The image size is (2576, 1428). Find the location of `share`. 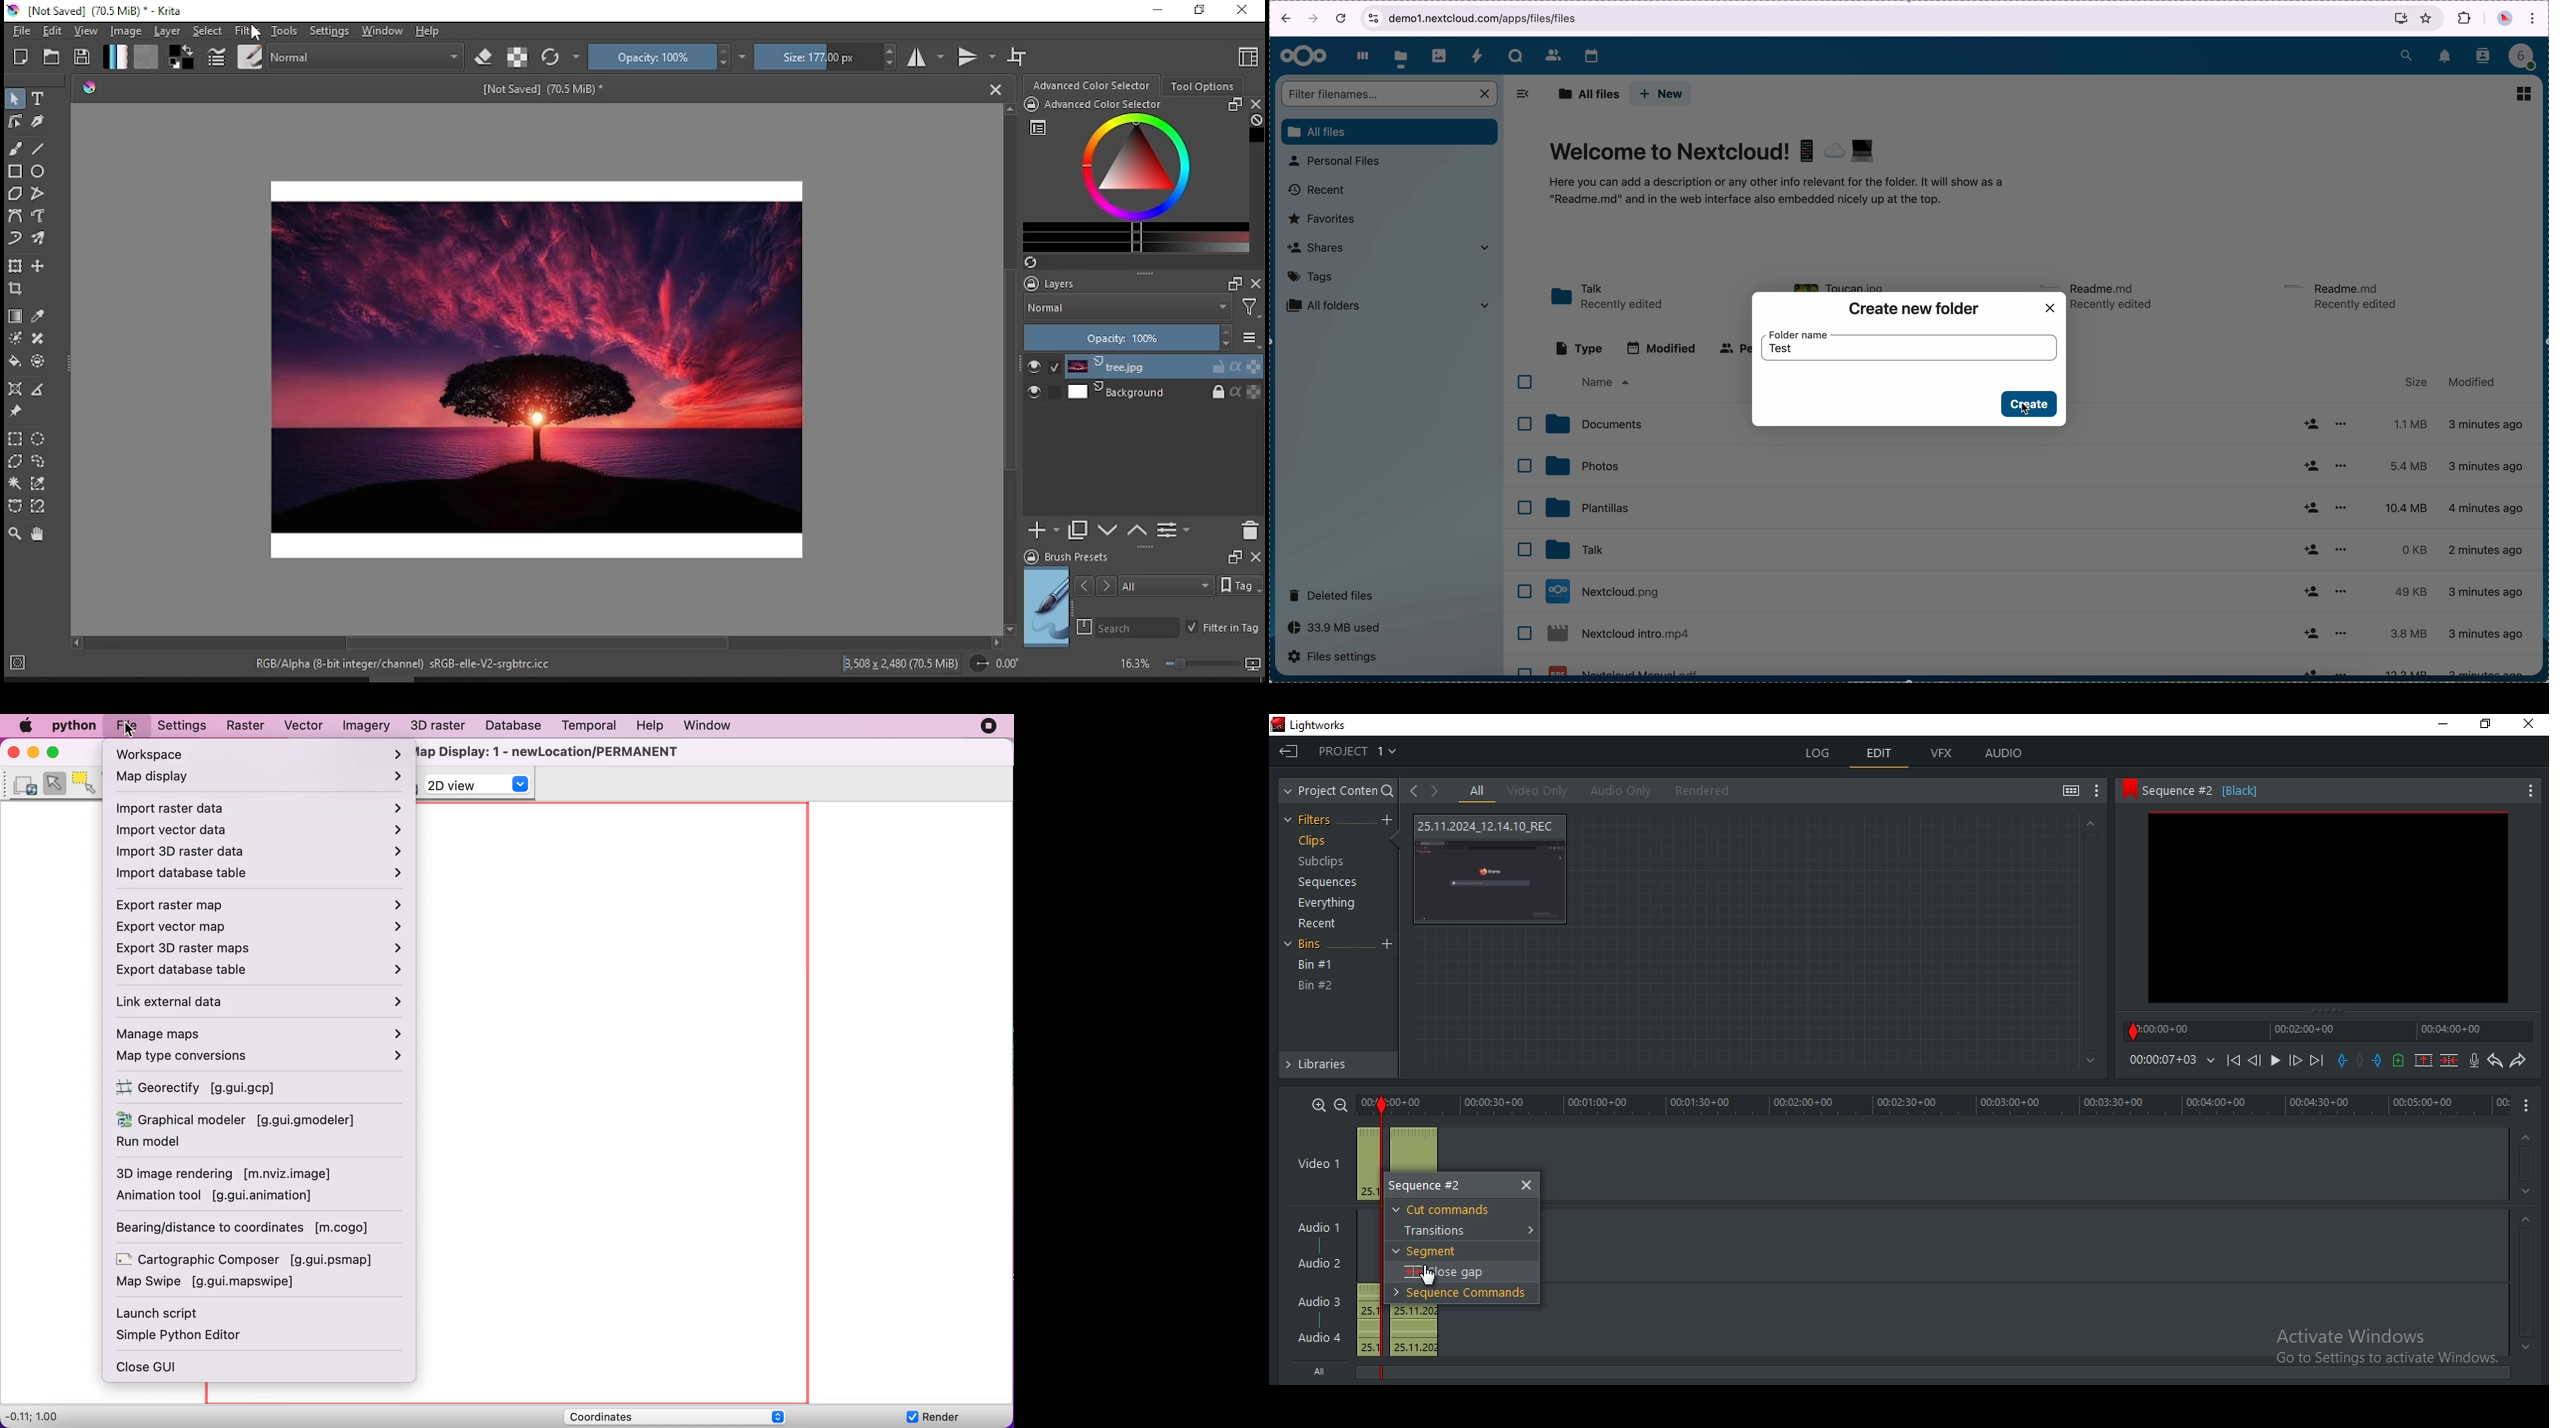

share is located at coordinates (2310, 424).